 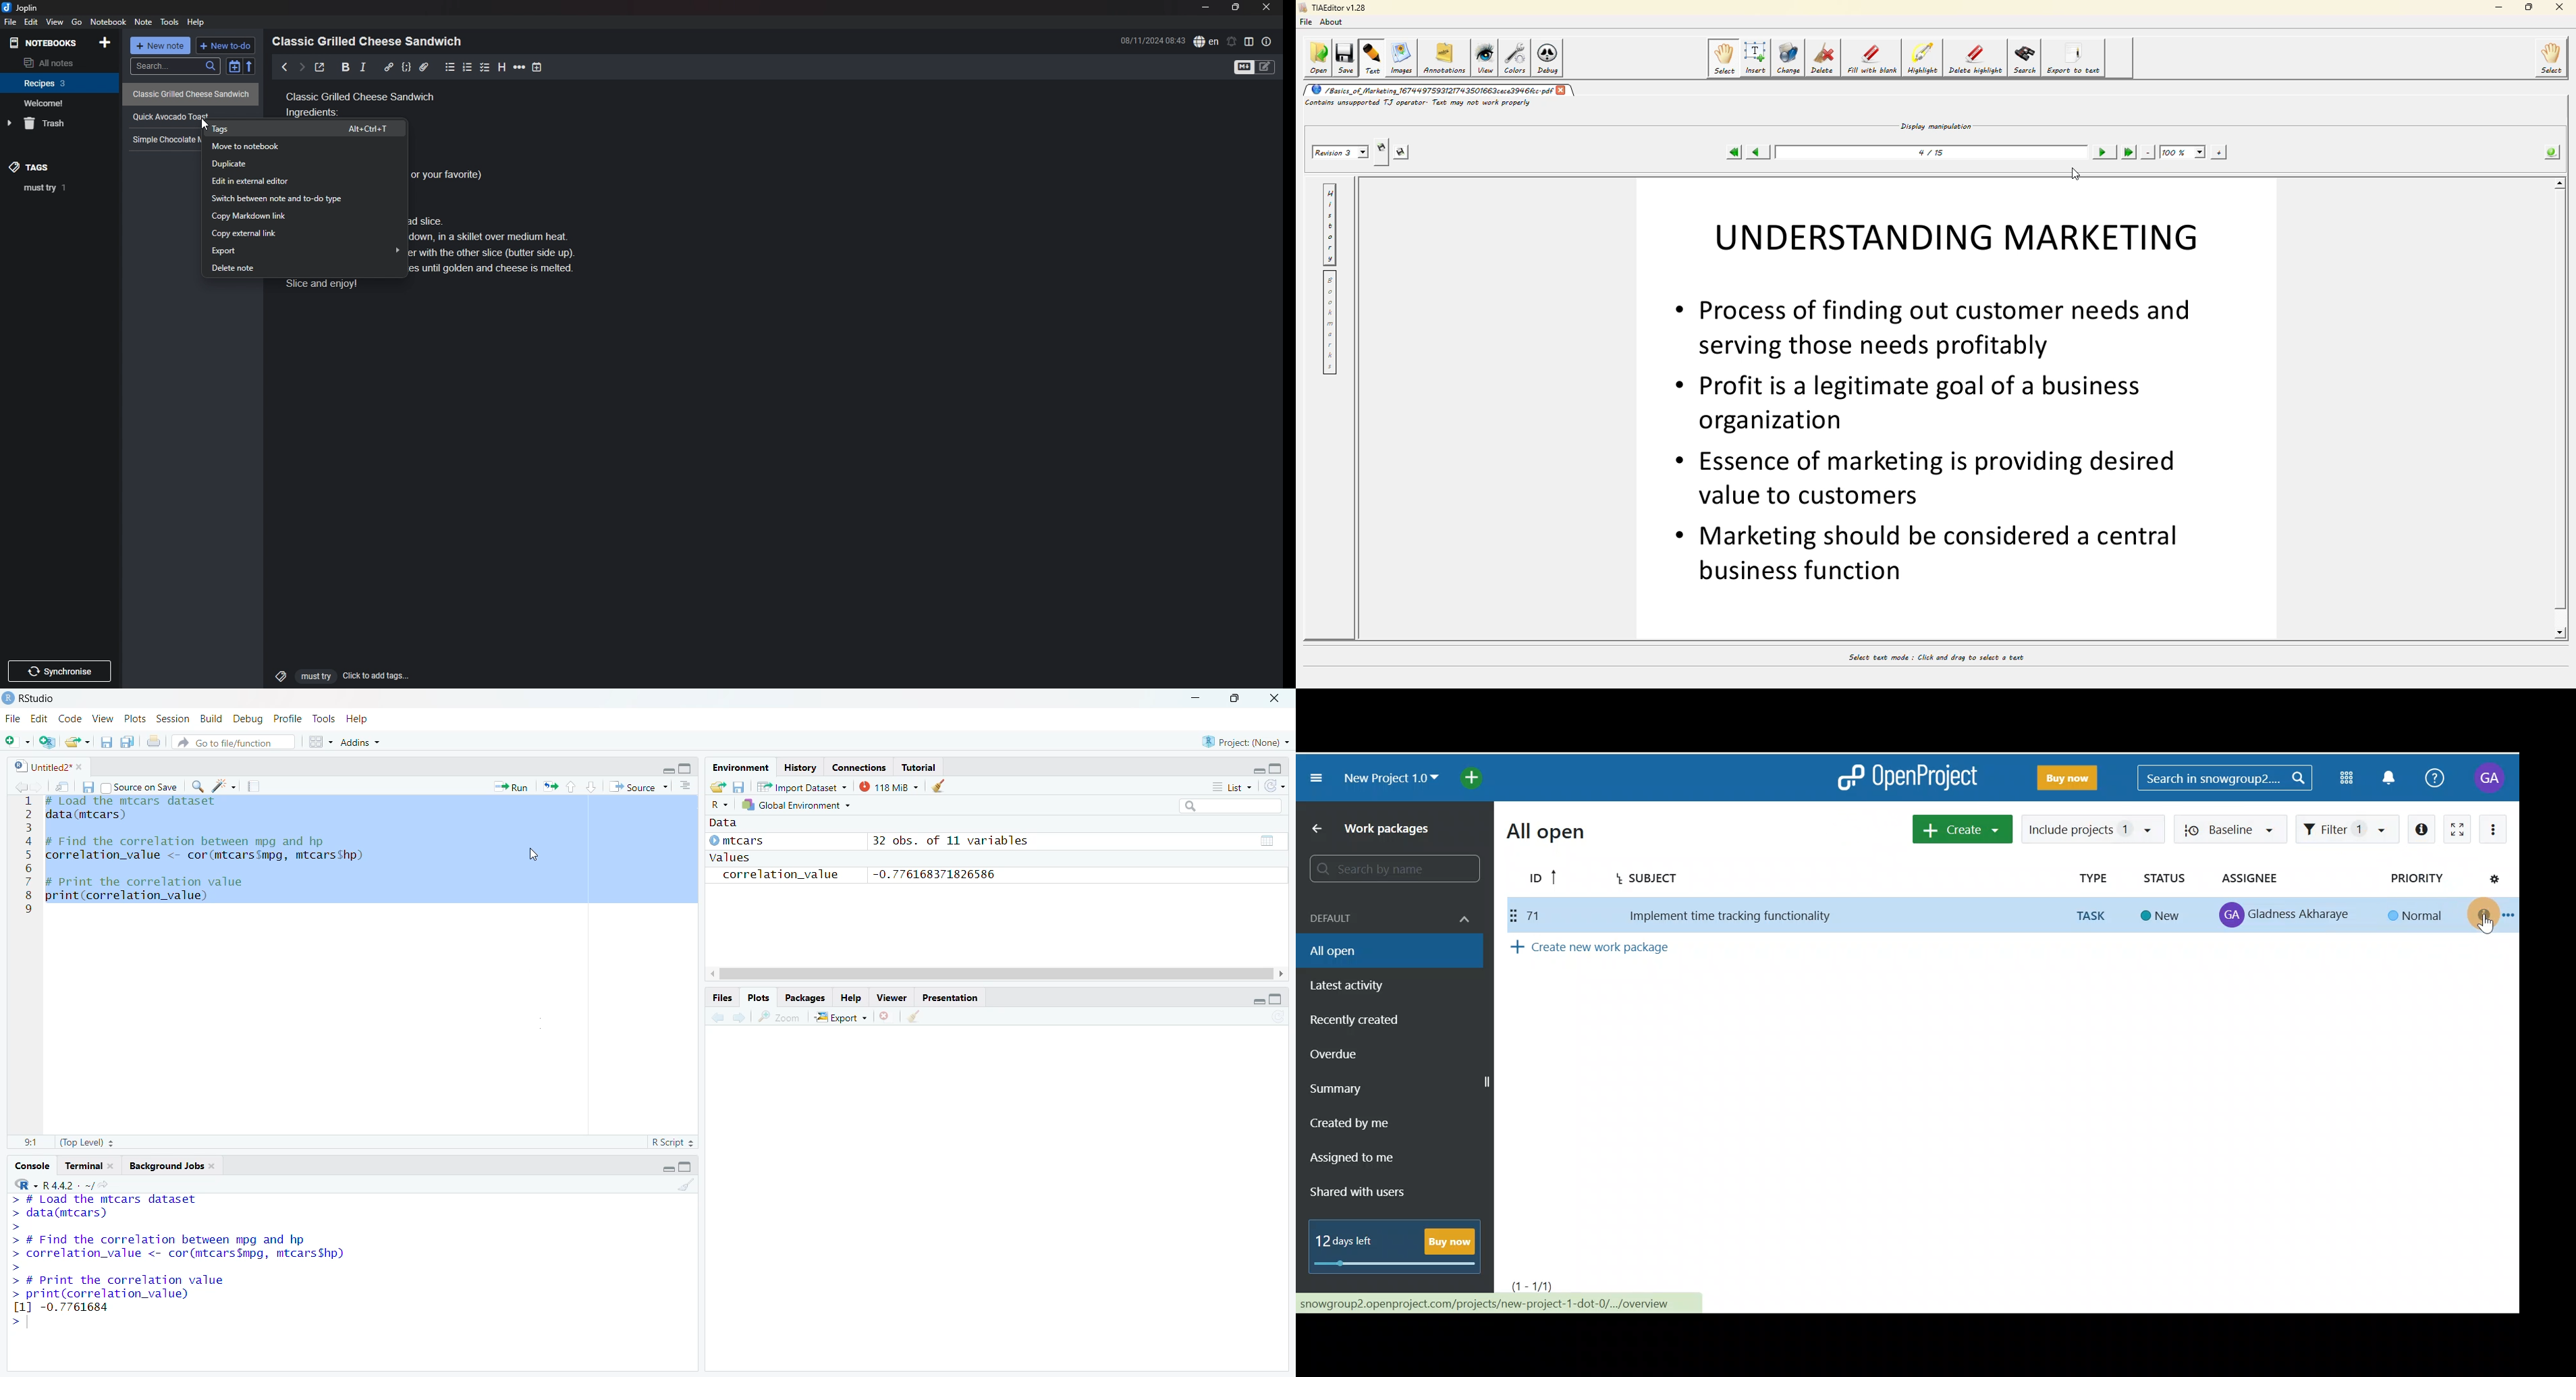 I want to click on Show in new window, so click(x=63, y=785).